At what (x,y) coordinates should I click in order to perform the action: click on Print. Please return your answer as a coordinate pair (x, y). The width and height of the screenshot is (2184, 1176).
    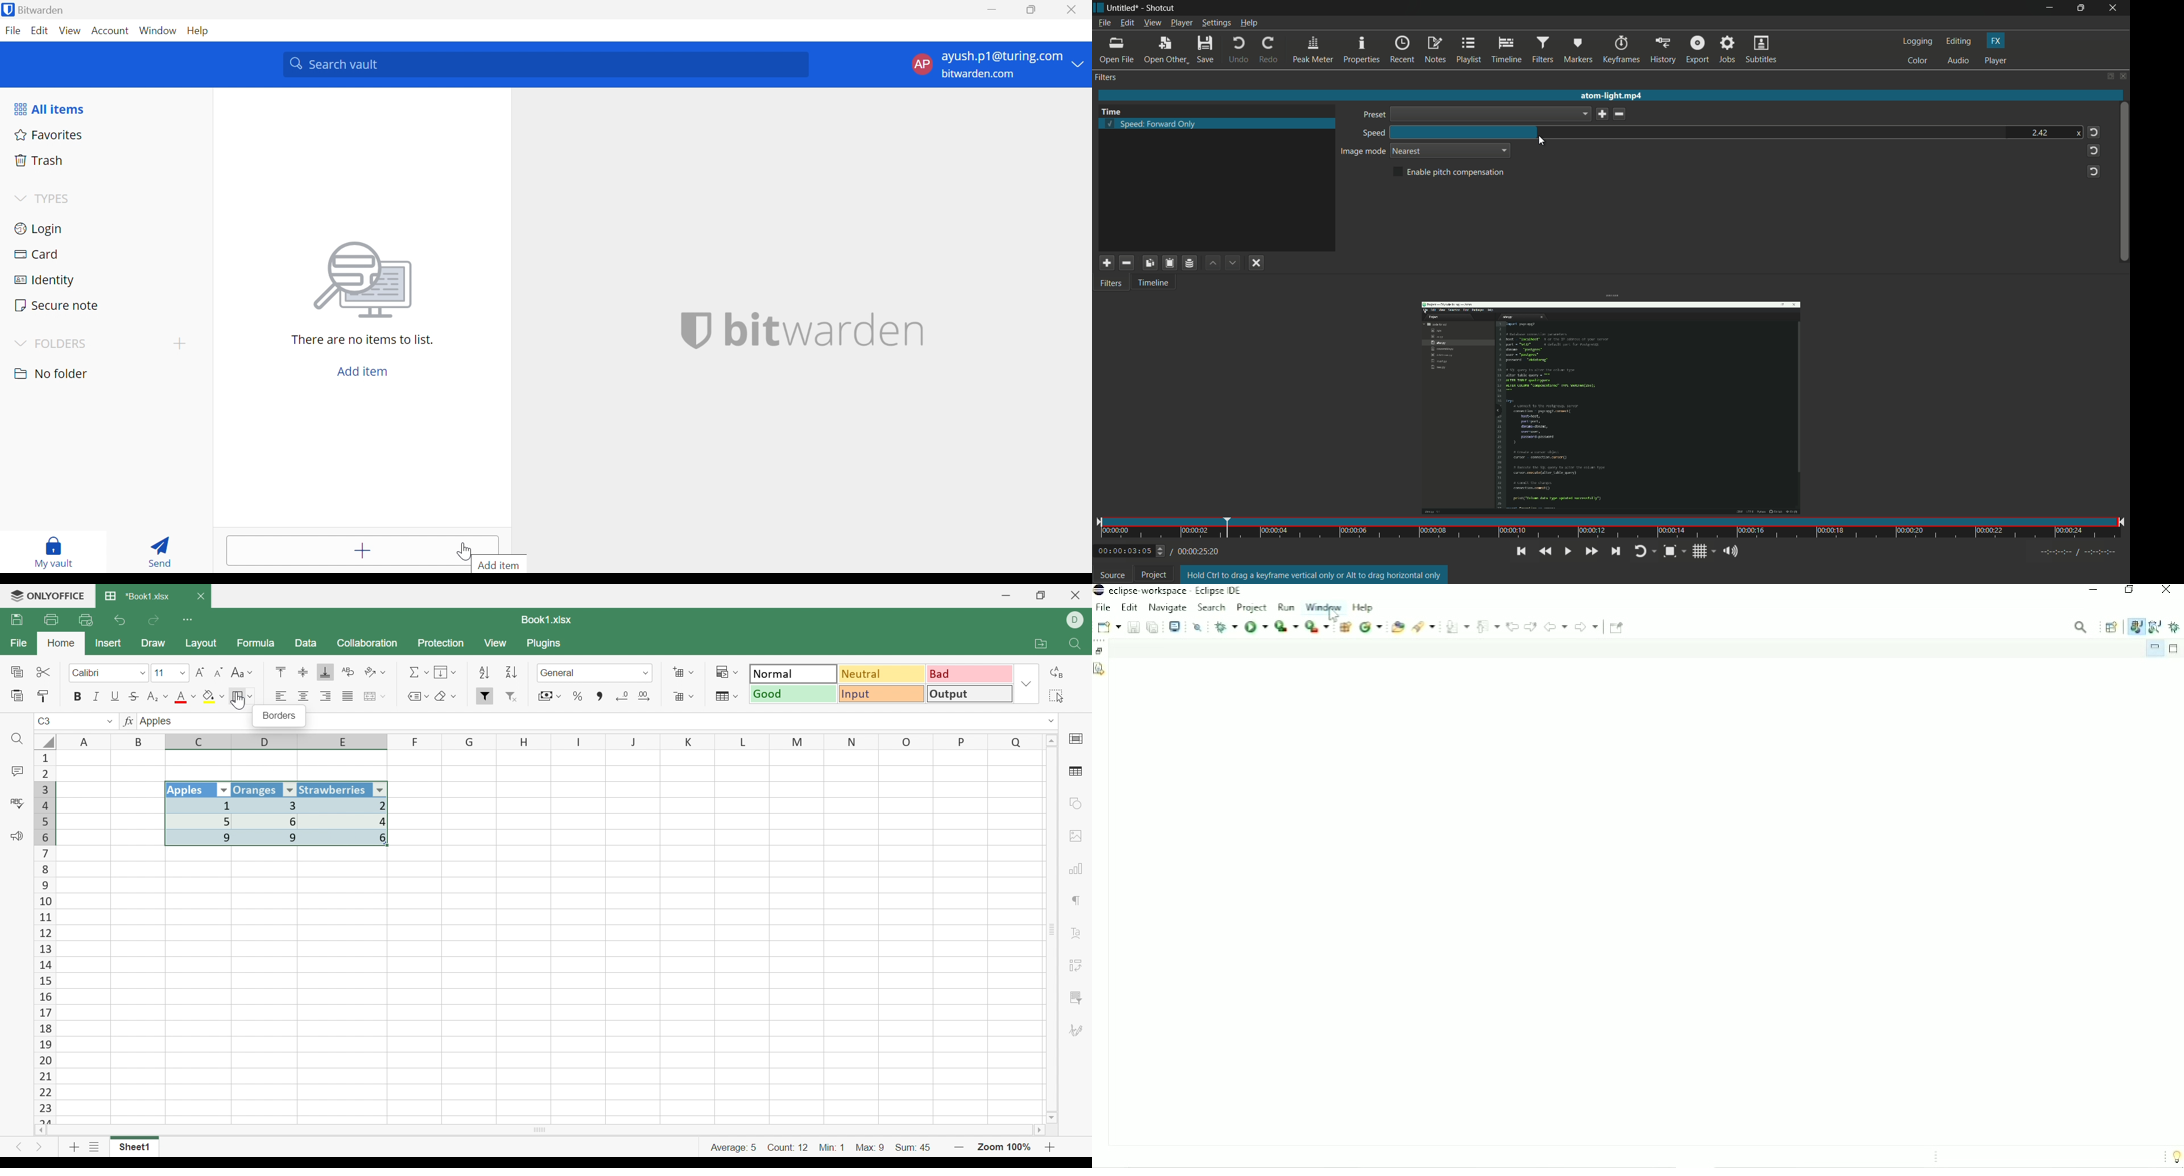
    Looking at the image, I should click on (51, 620).